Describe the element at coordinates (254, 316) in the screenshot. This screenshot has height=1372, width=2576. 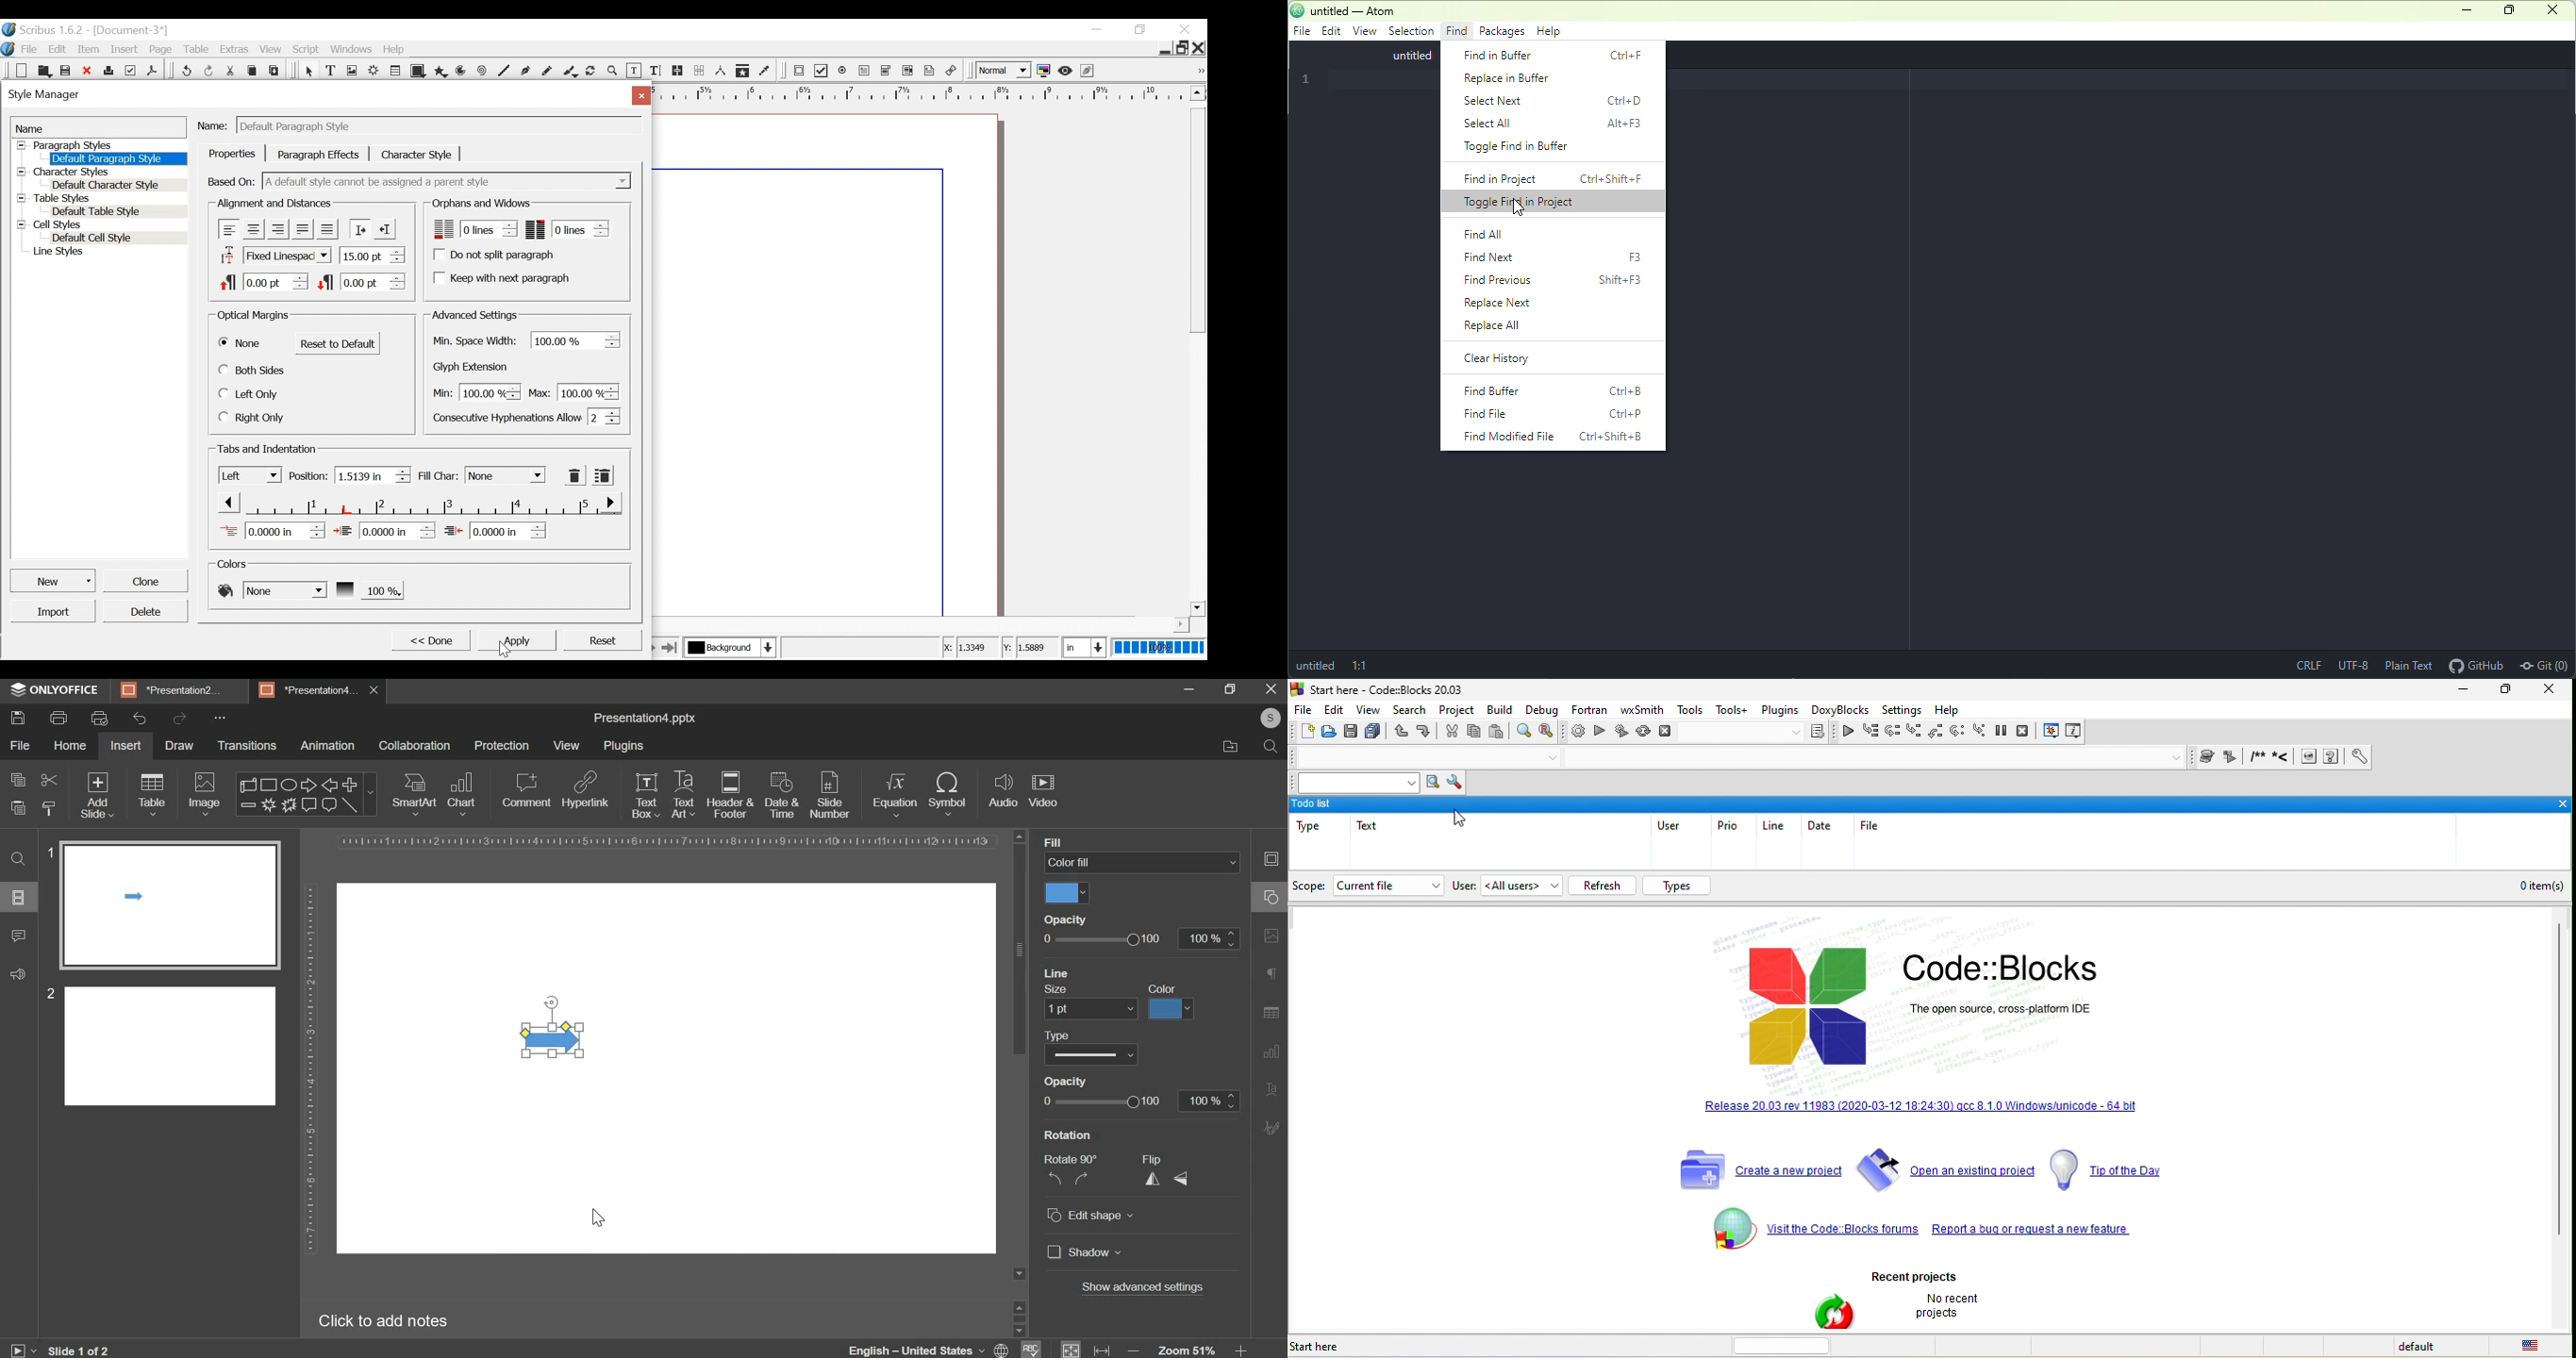
I see `Optical Margins` at that location.